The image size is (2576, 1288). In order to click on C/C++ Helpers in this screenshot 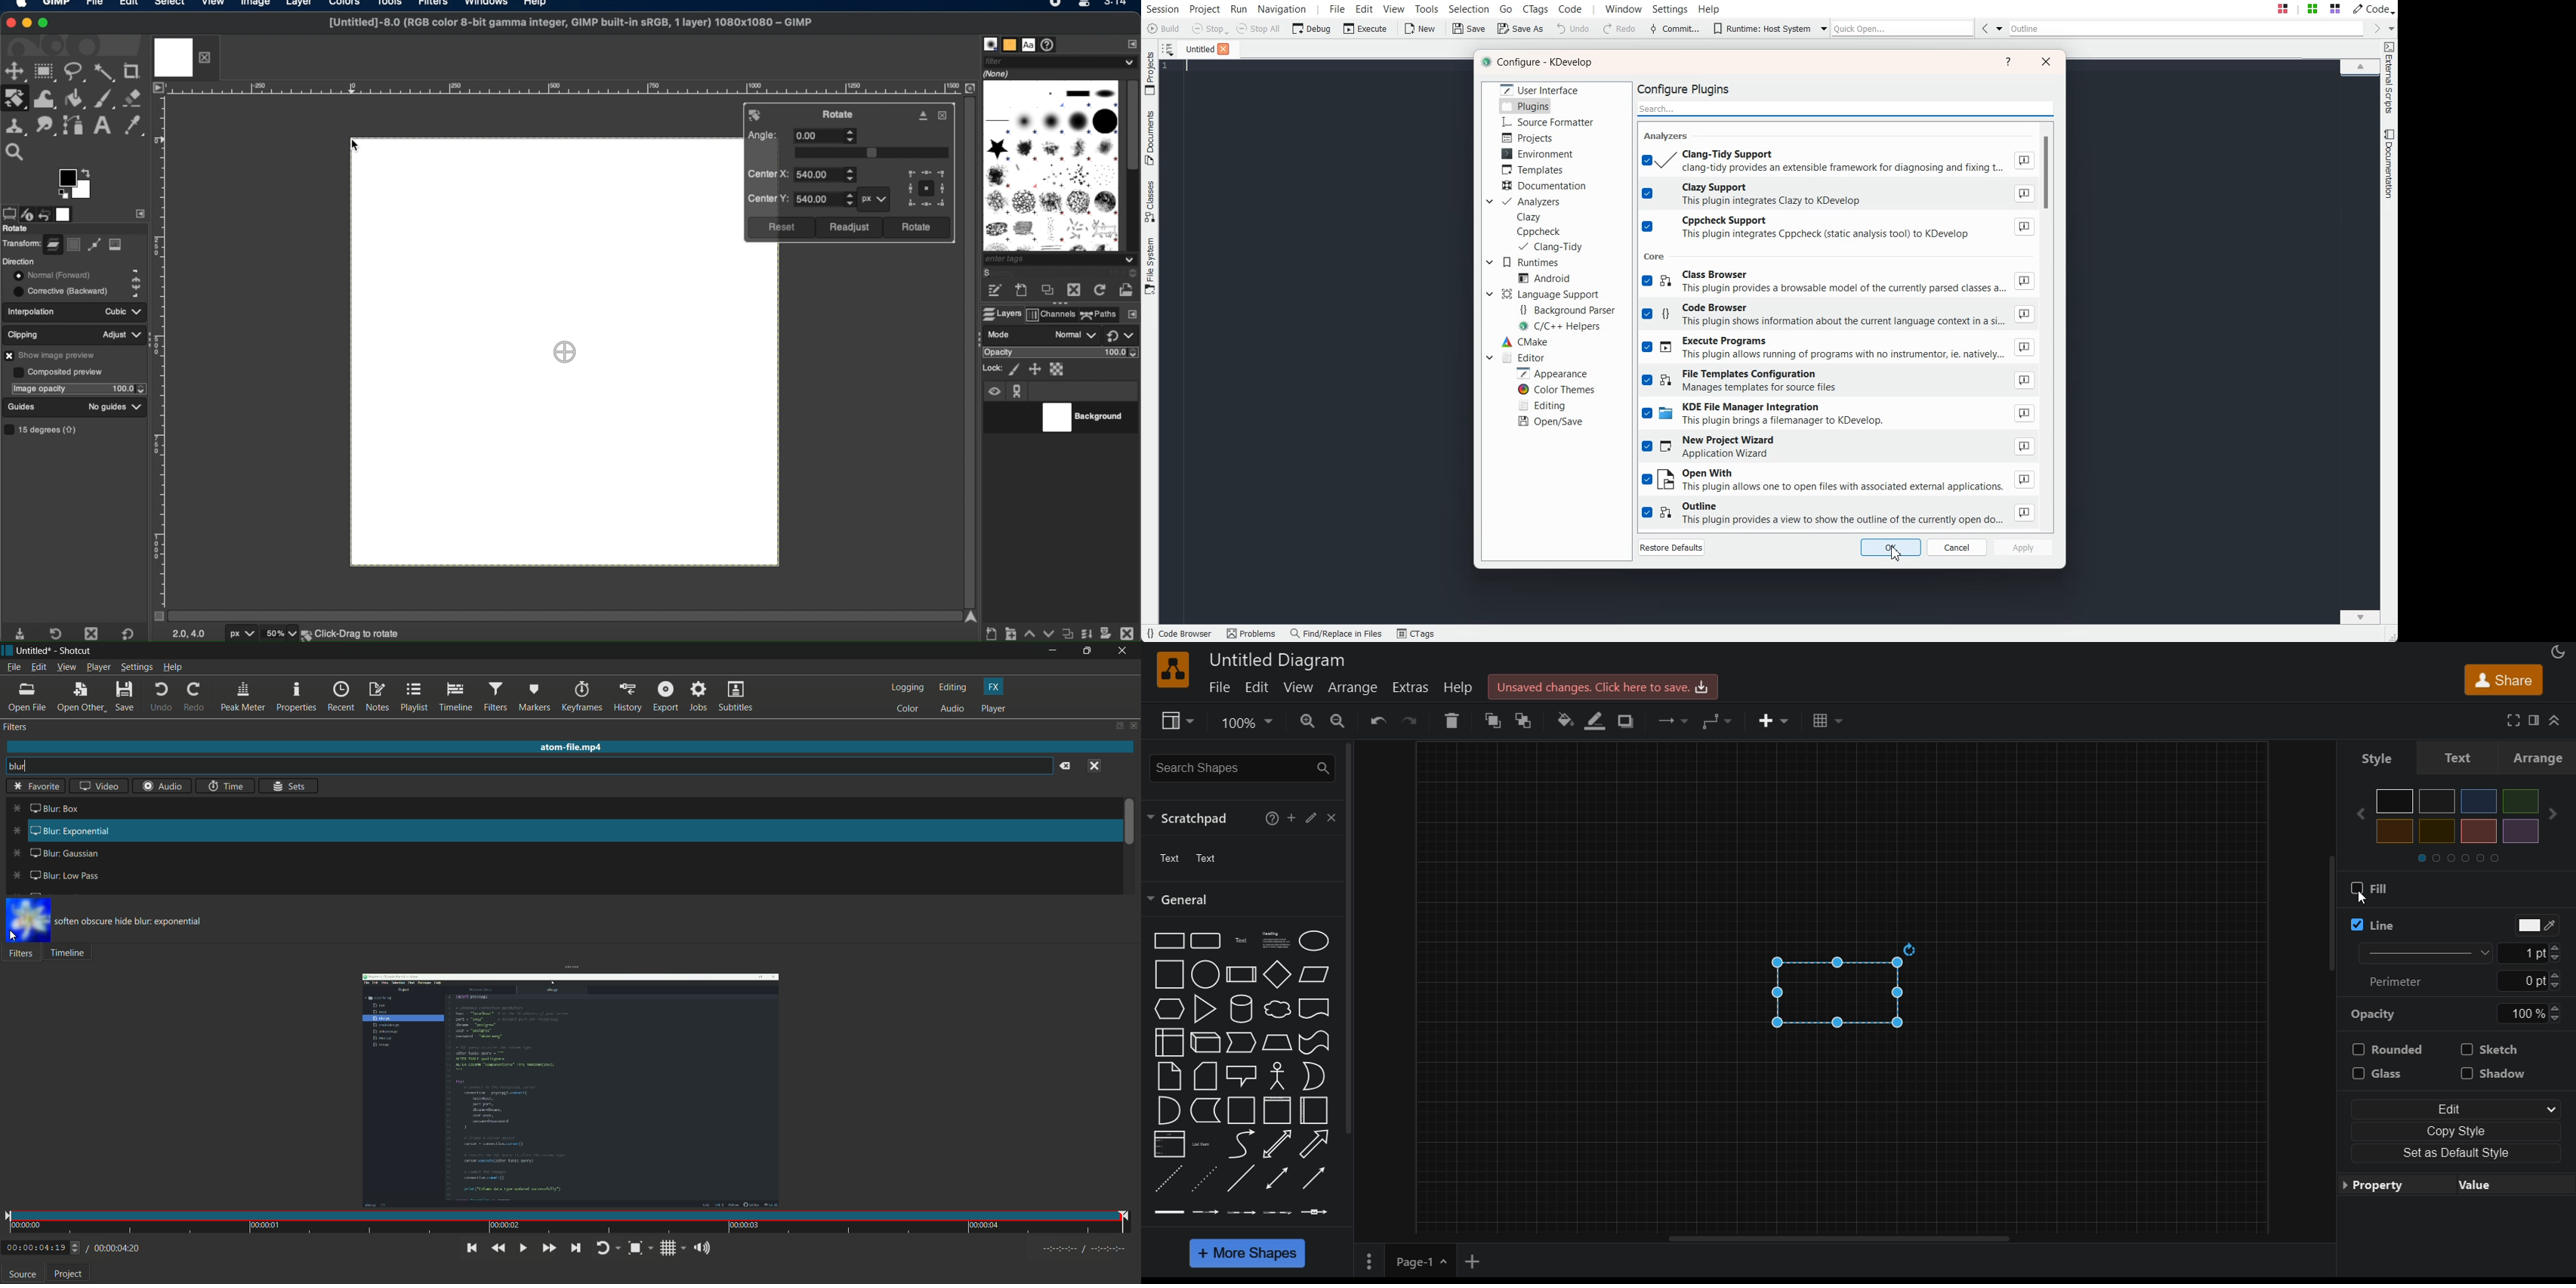, I will do `click(1561, 327)`.